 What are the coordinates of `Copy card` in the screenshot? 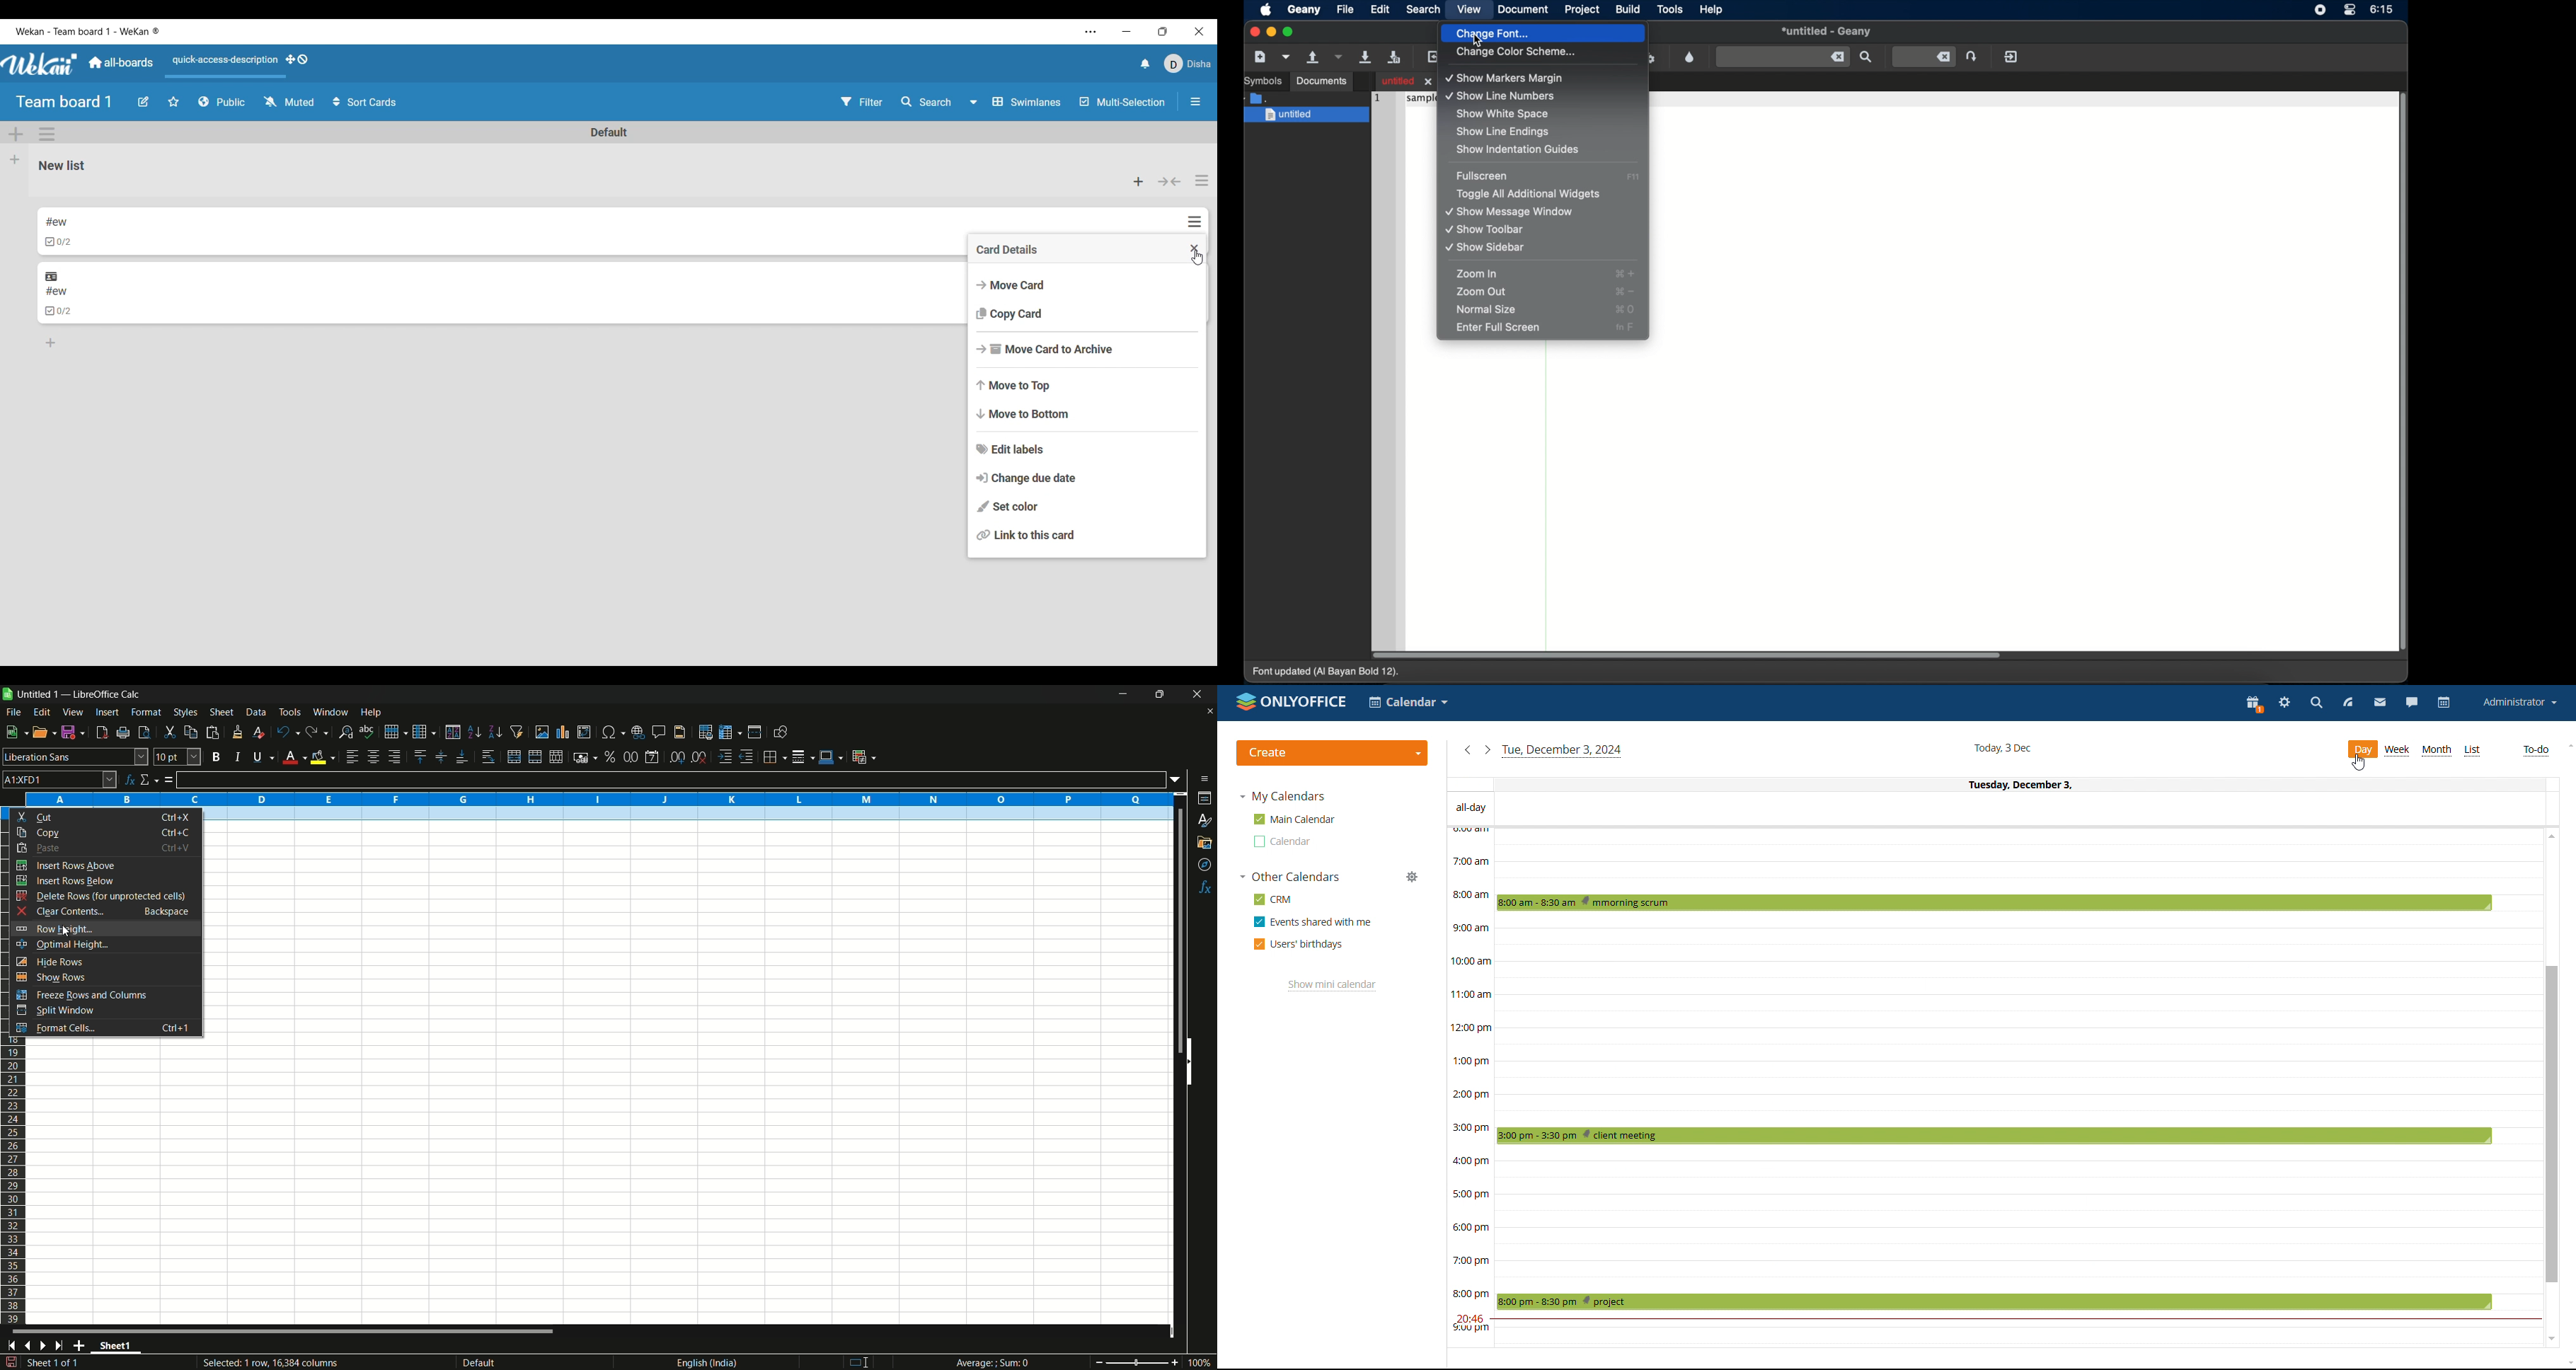 It's located at (1088, 315).